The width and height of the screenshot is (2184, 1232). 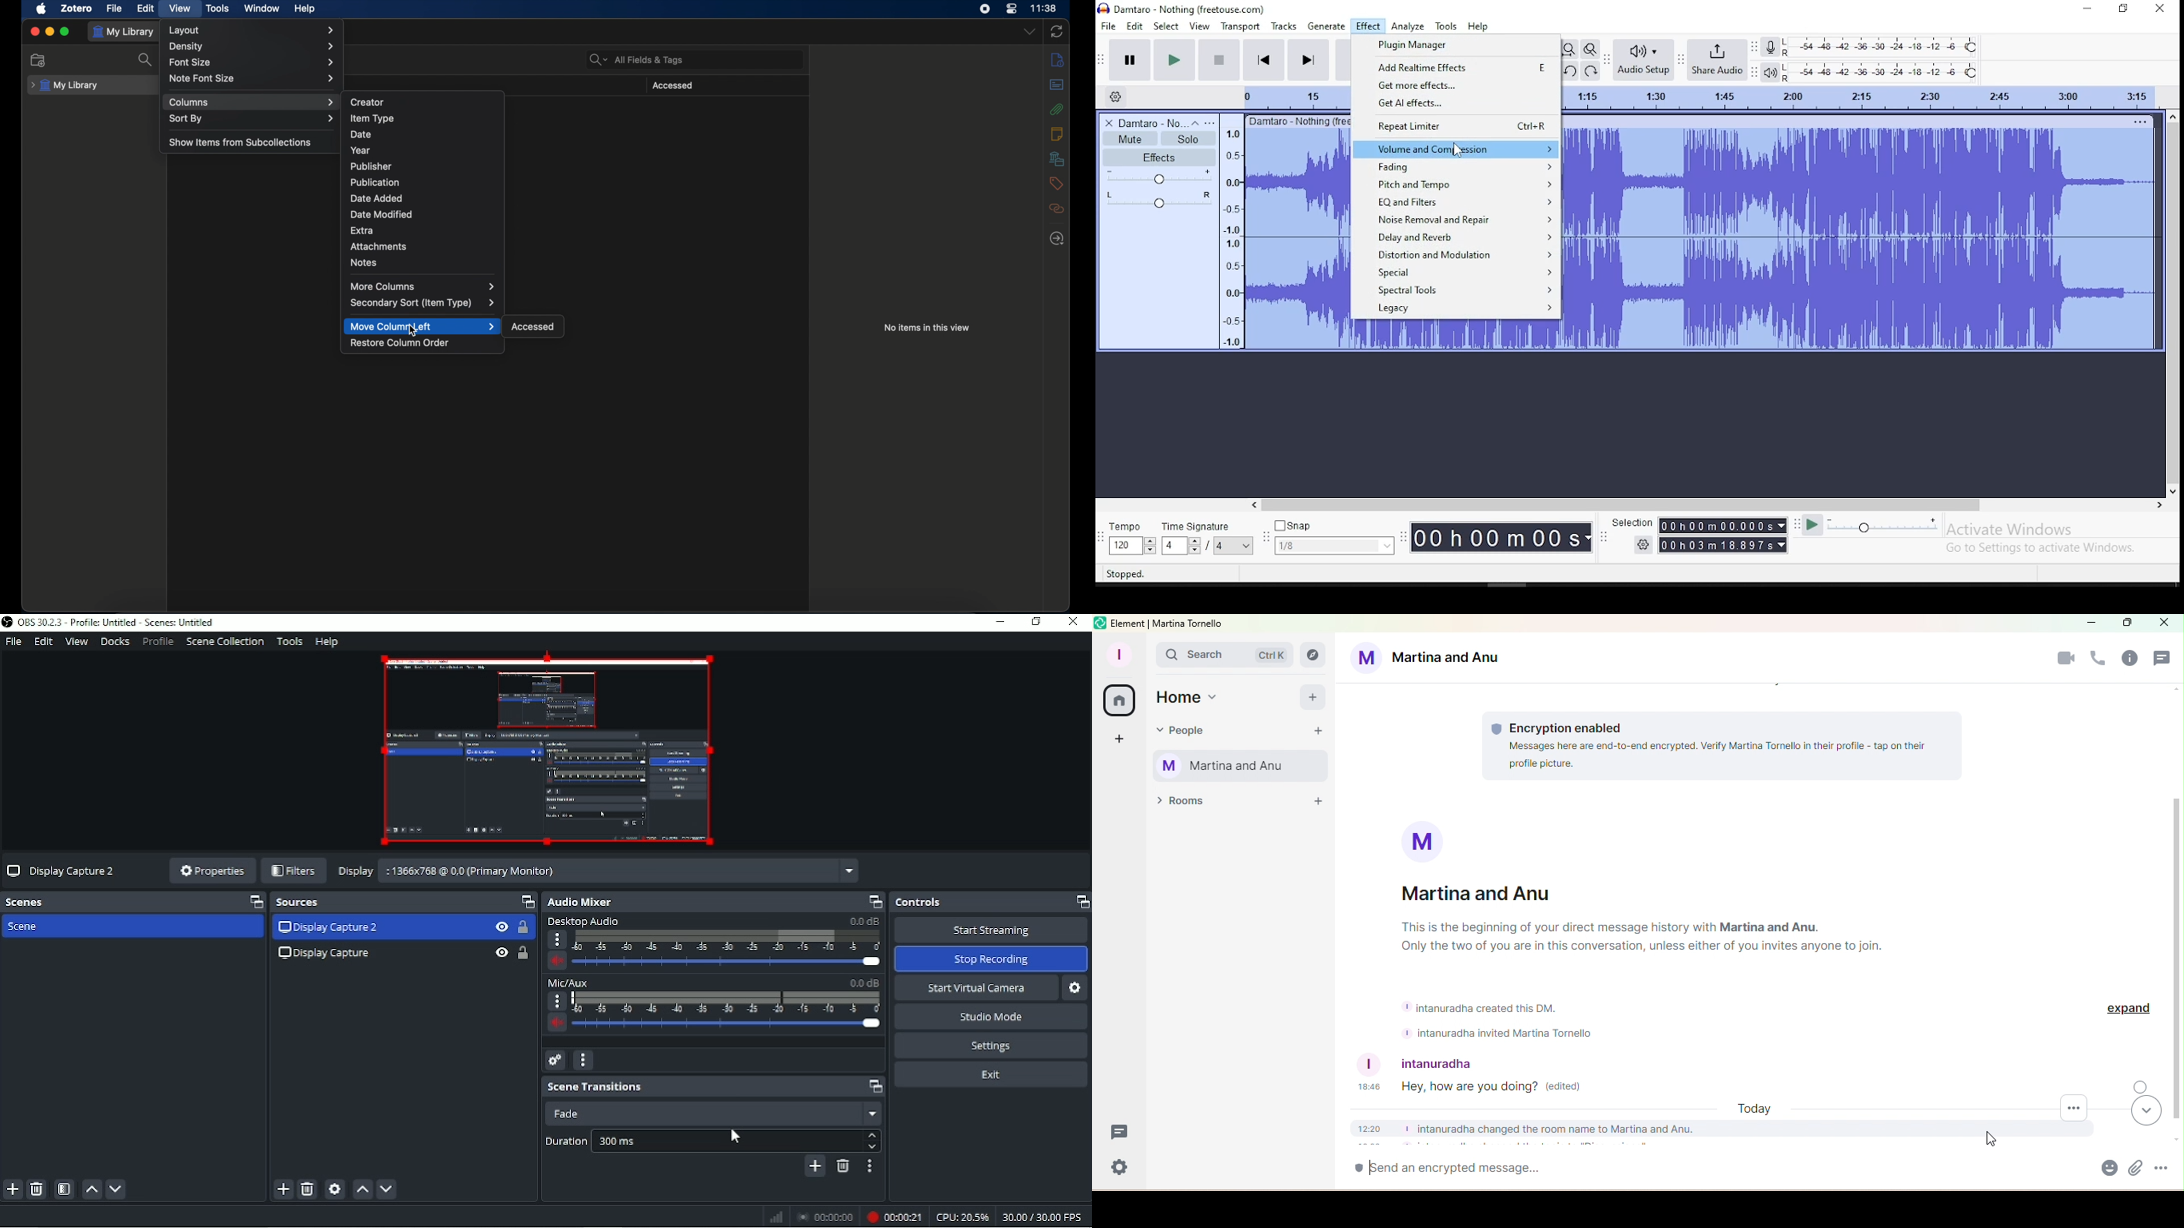 I want to click on Martina Tornello, so click(x=1241, y=767).